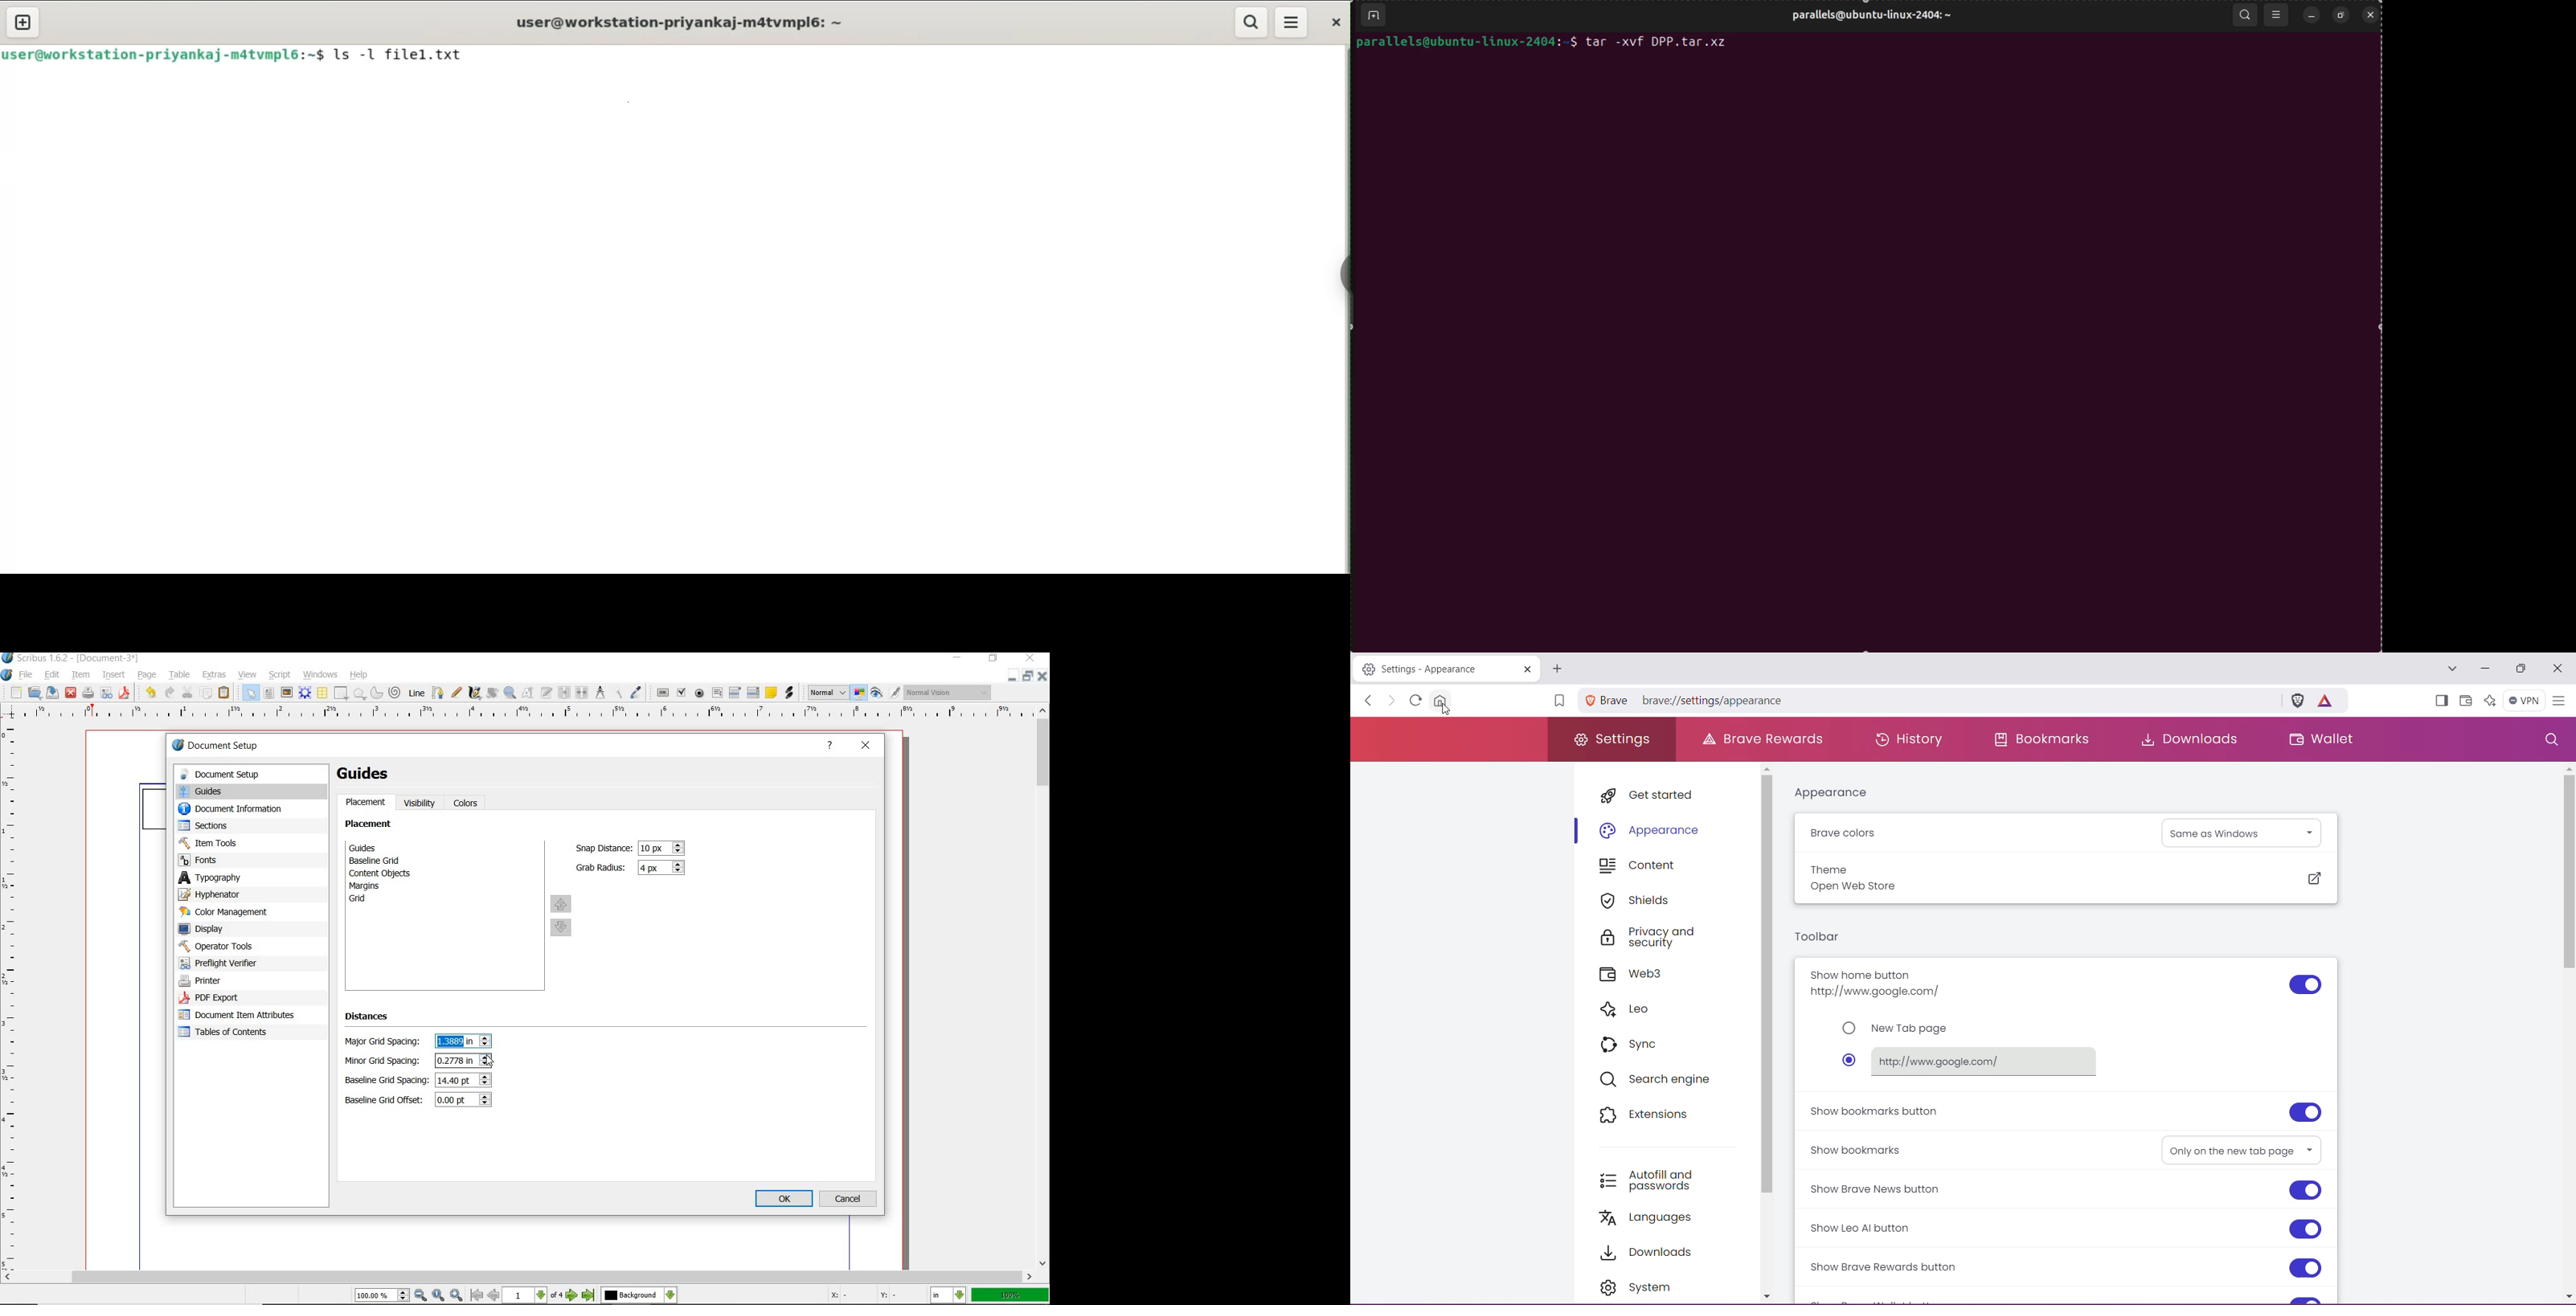 Image resolution: width=2576 pixels, height=1316 pixels. Describe the element at coordinates (421, 1296) in the screenshot. I see `zoom out` at that location.